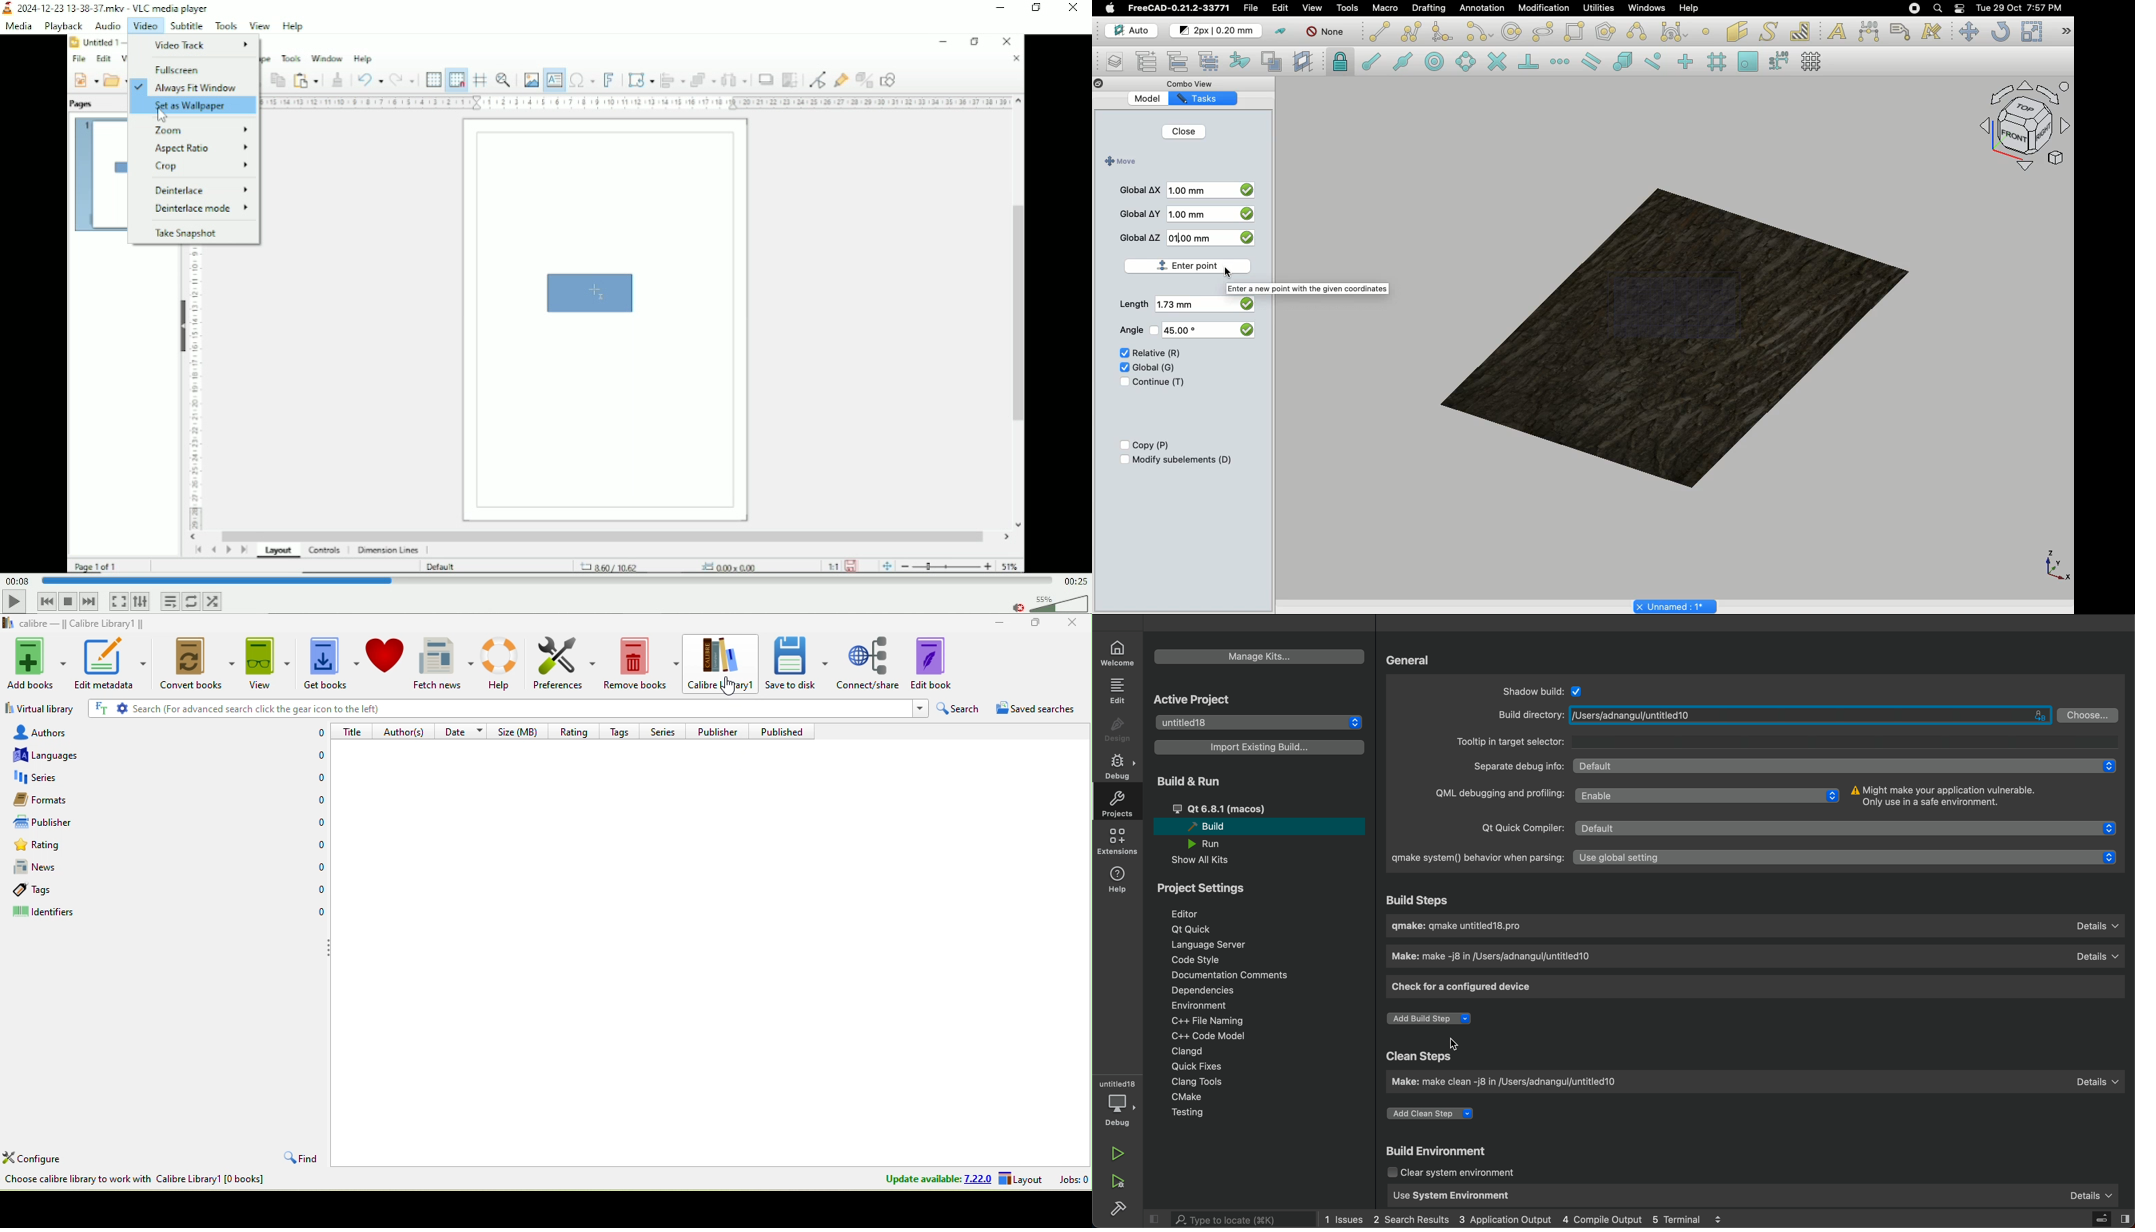  What do you see at coordinates (1951, 797) in the screenshot?
I see `Might make your application vulnerable.
Only use in a safe environment.` at bounding box center [1951, 797].